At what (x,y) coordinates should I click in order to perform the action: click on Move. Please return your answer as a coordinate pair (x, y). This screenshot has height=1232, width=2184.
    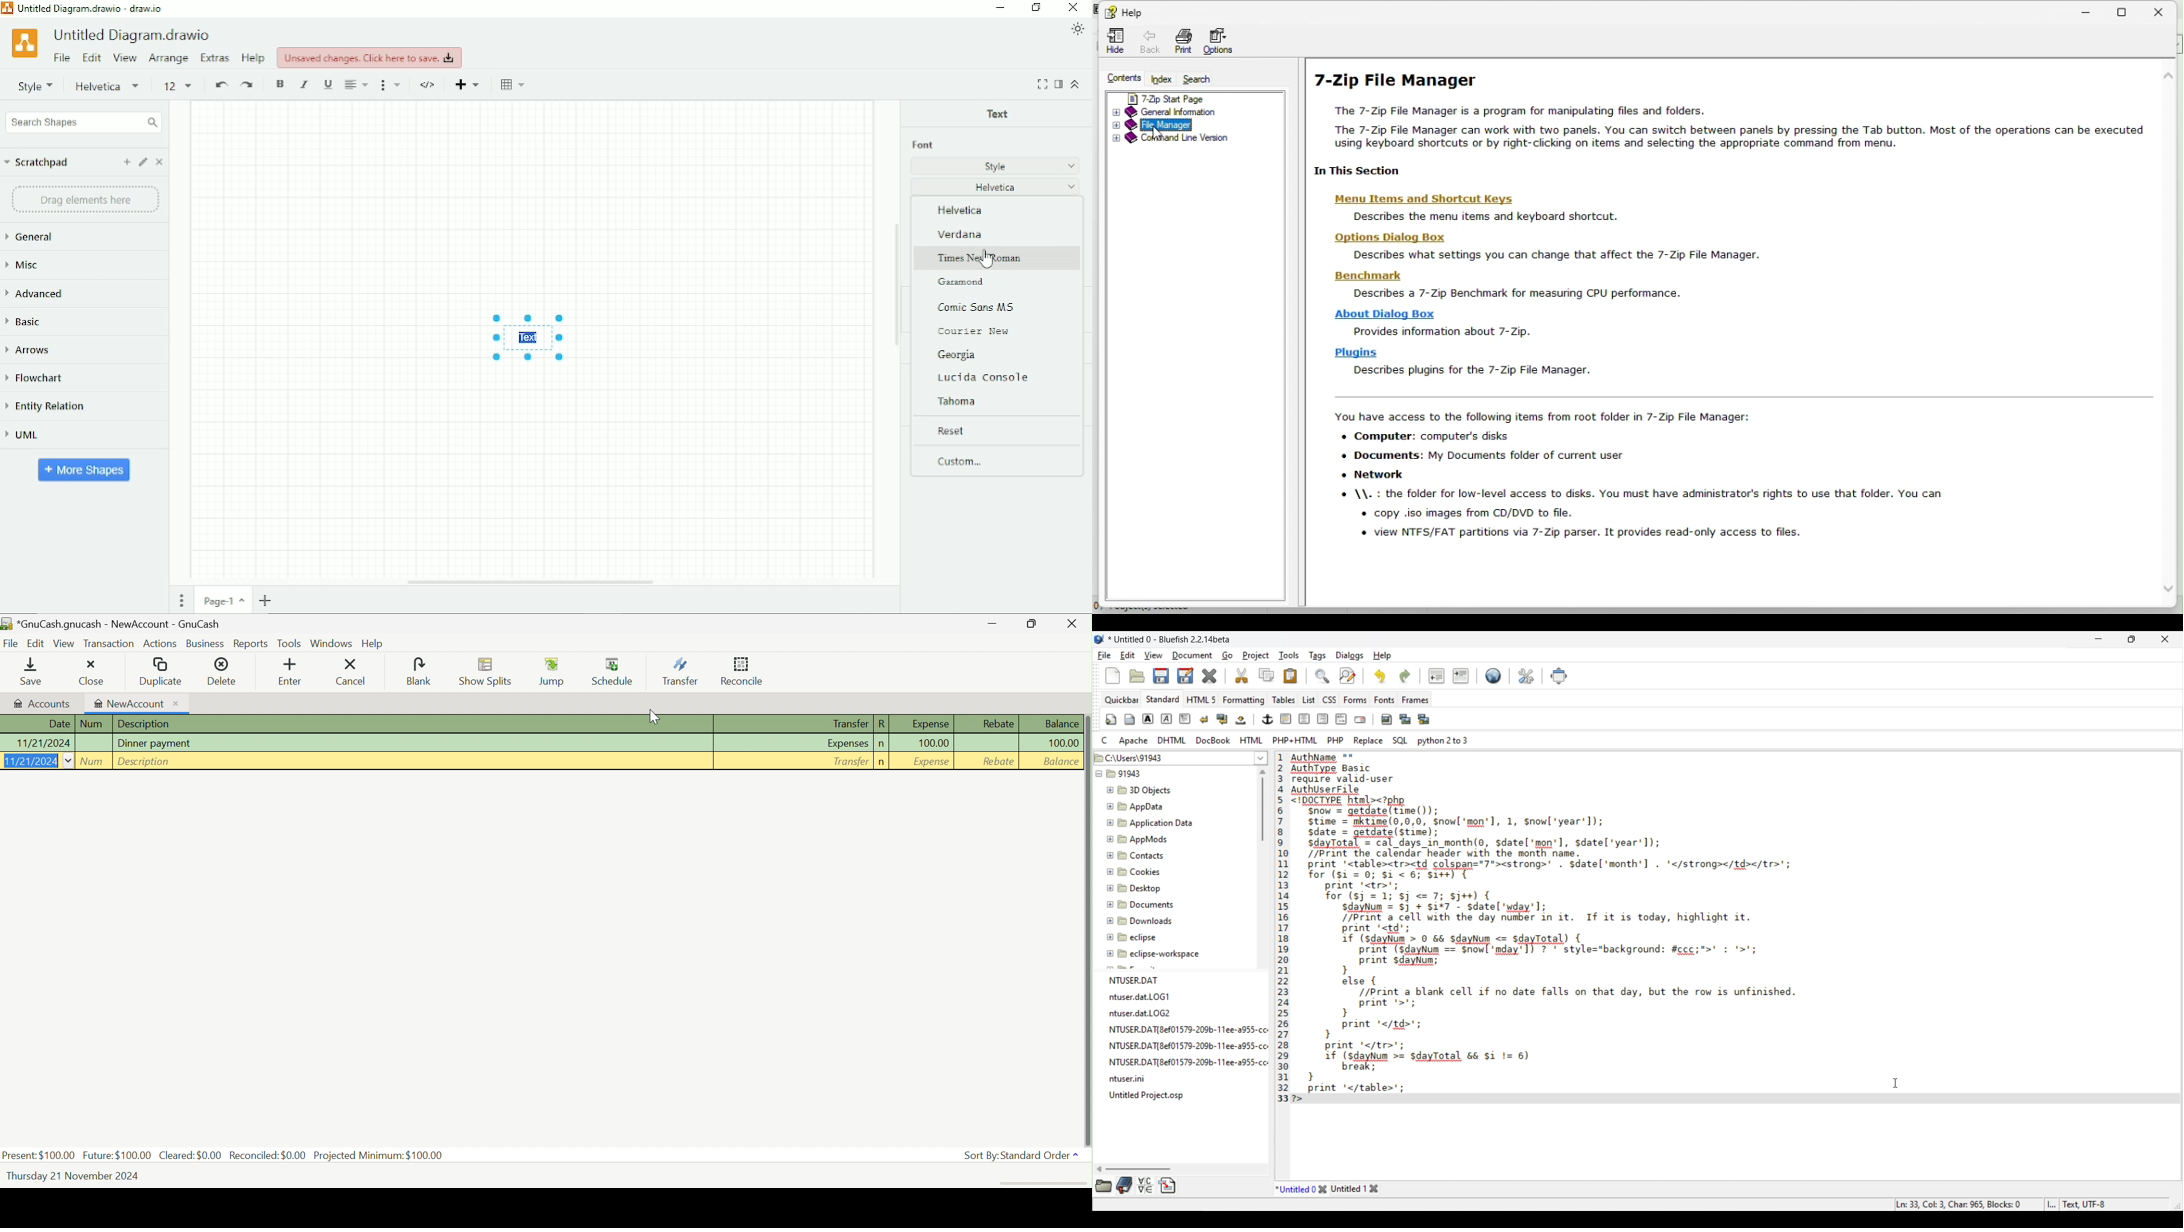
    Looking at the image, I should click on (1559, 676).